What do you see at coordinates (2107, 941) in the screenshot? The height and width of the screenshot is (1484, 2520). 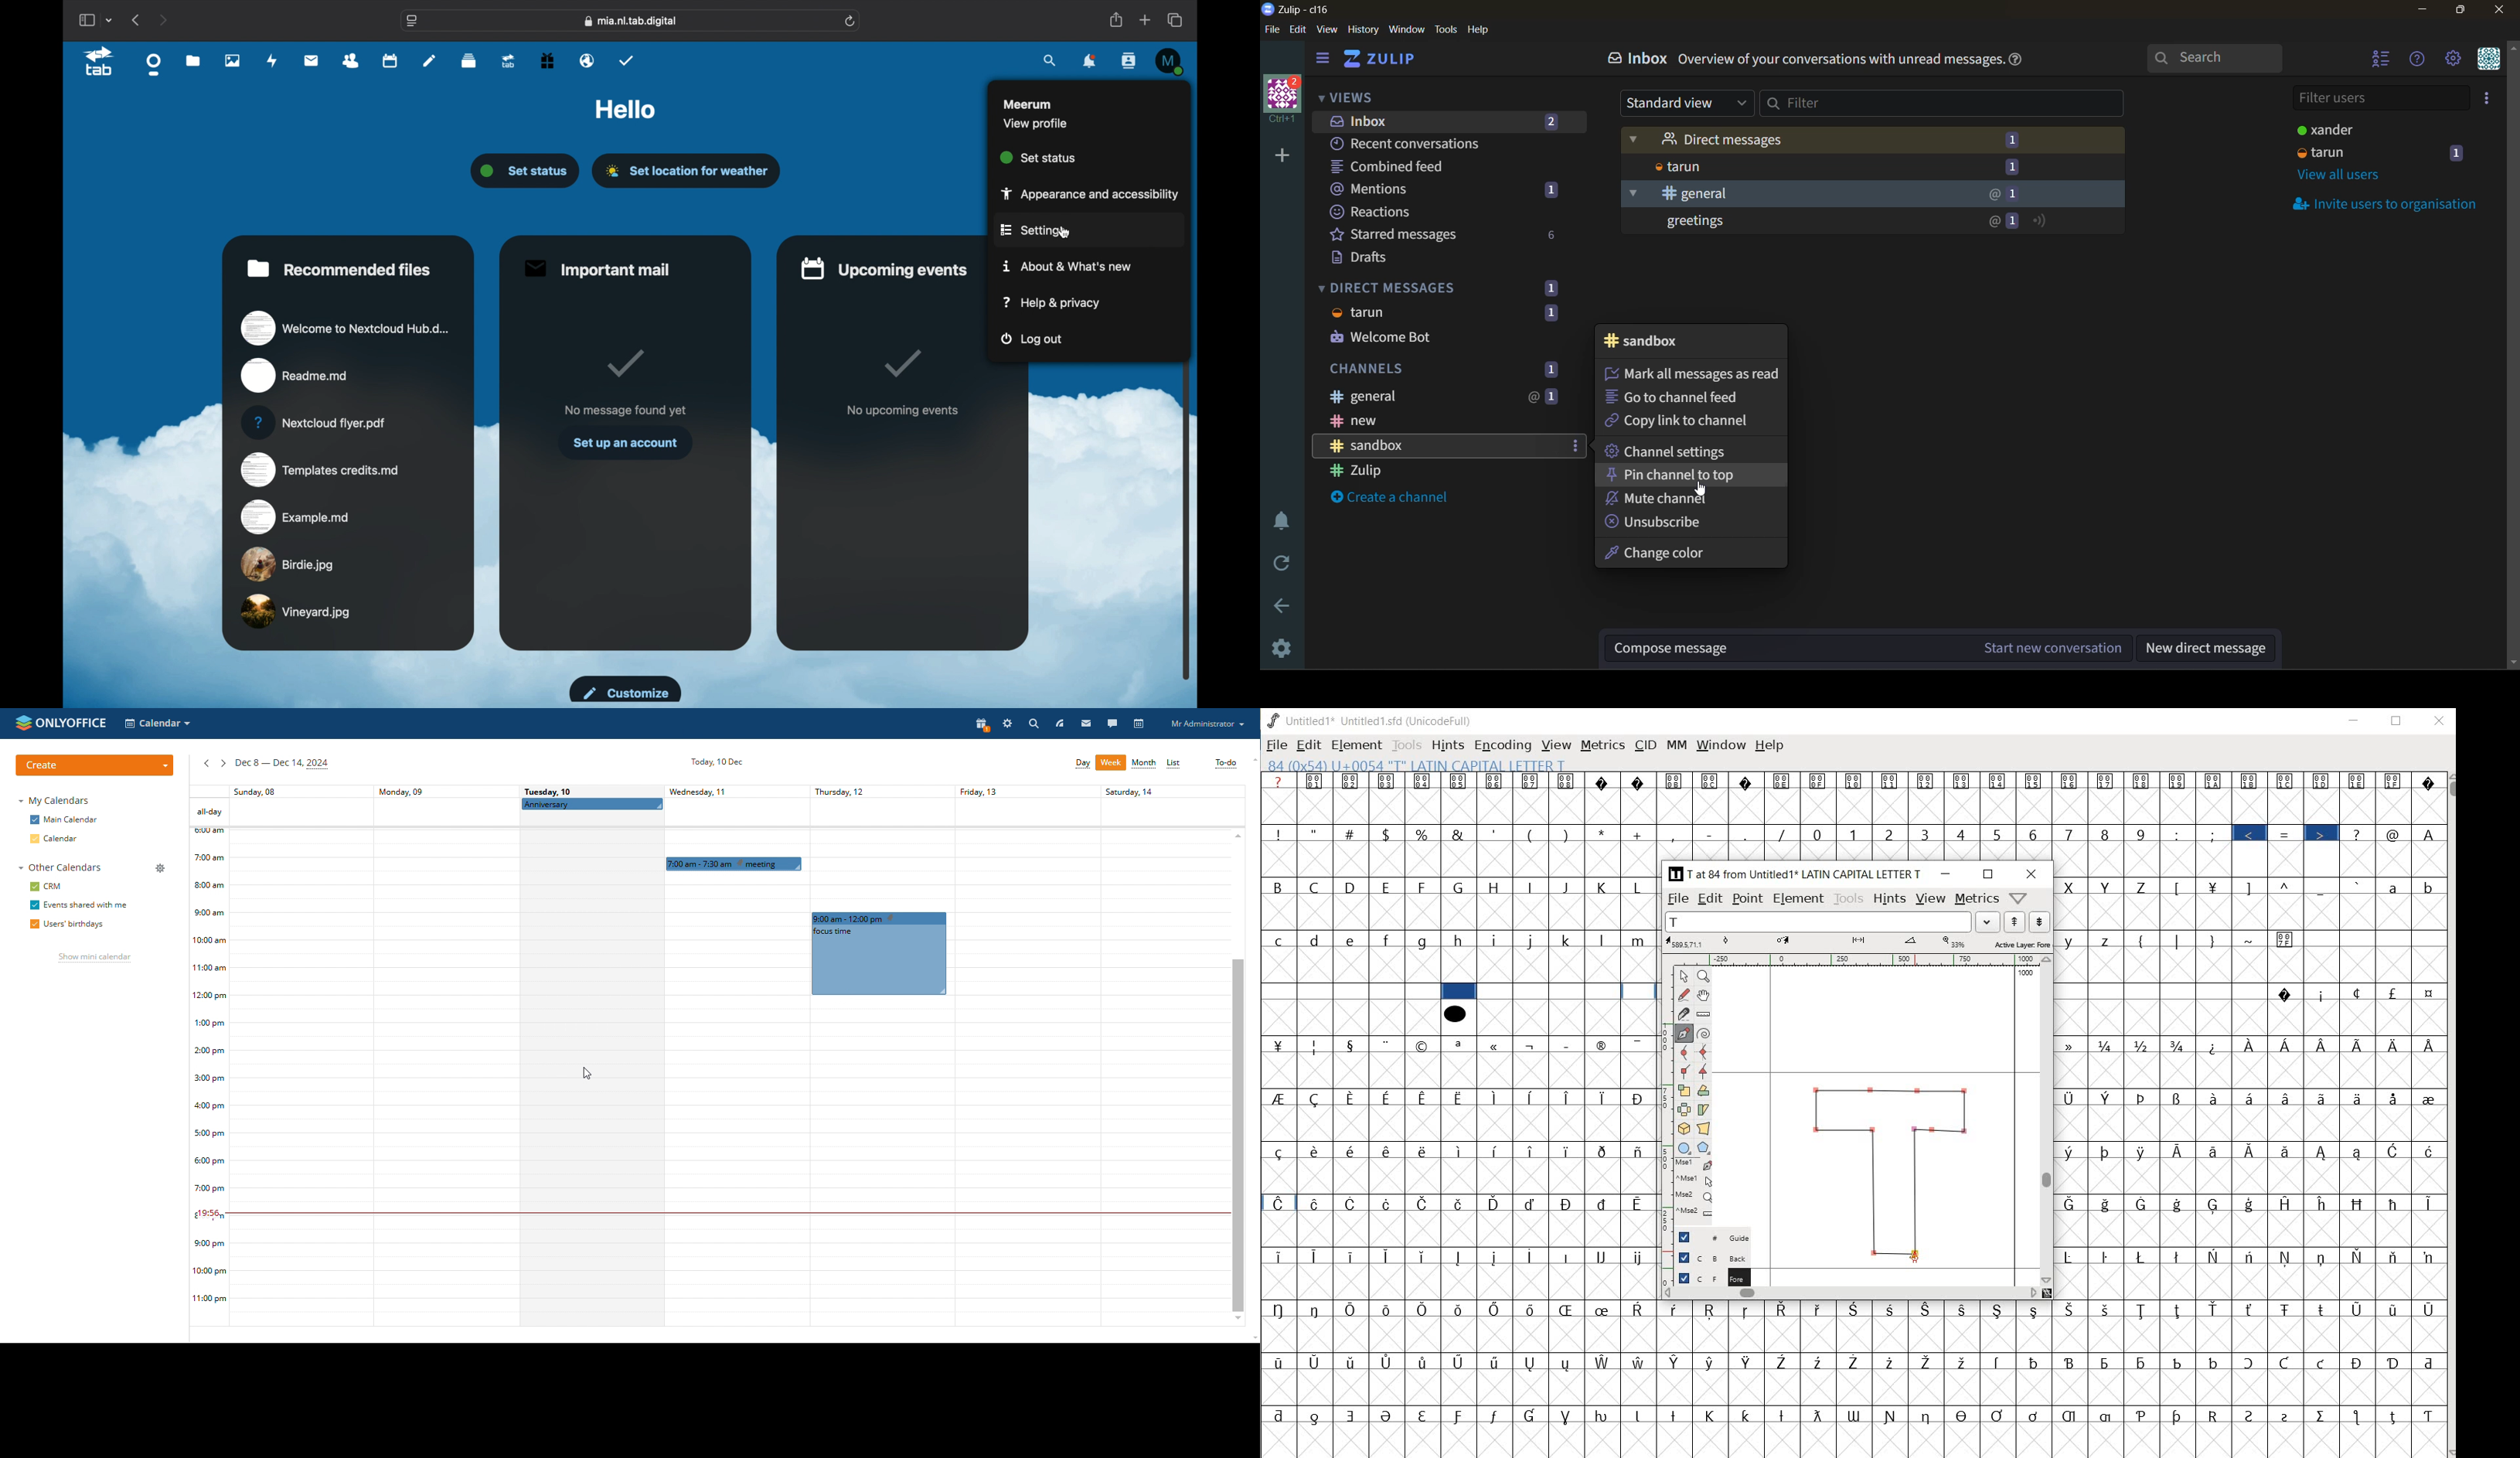 I see `z` at bounding box center [2107, 941].